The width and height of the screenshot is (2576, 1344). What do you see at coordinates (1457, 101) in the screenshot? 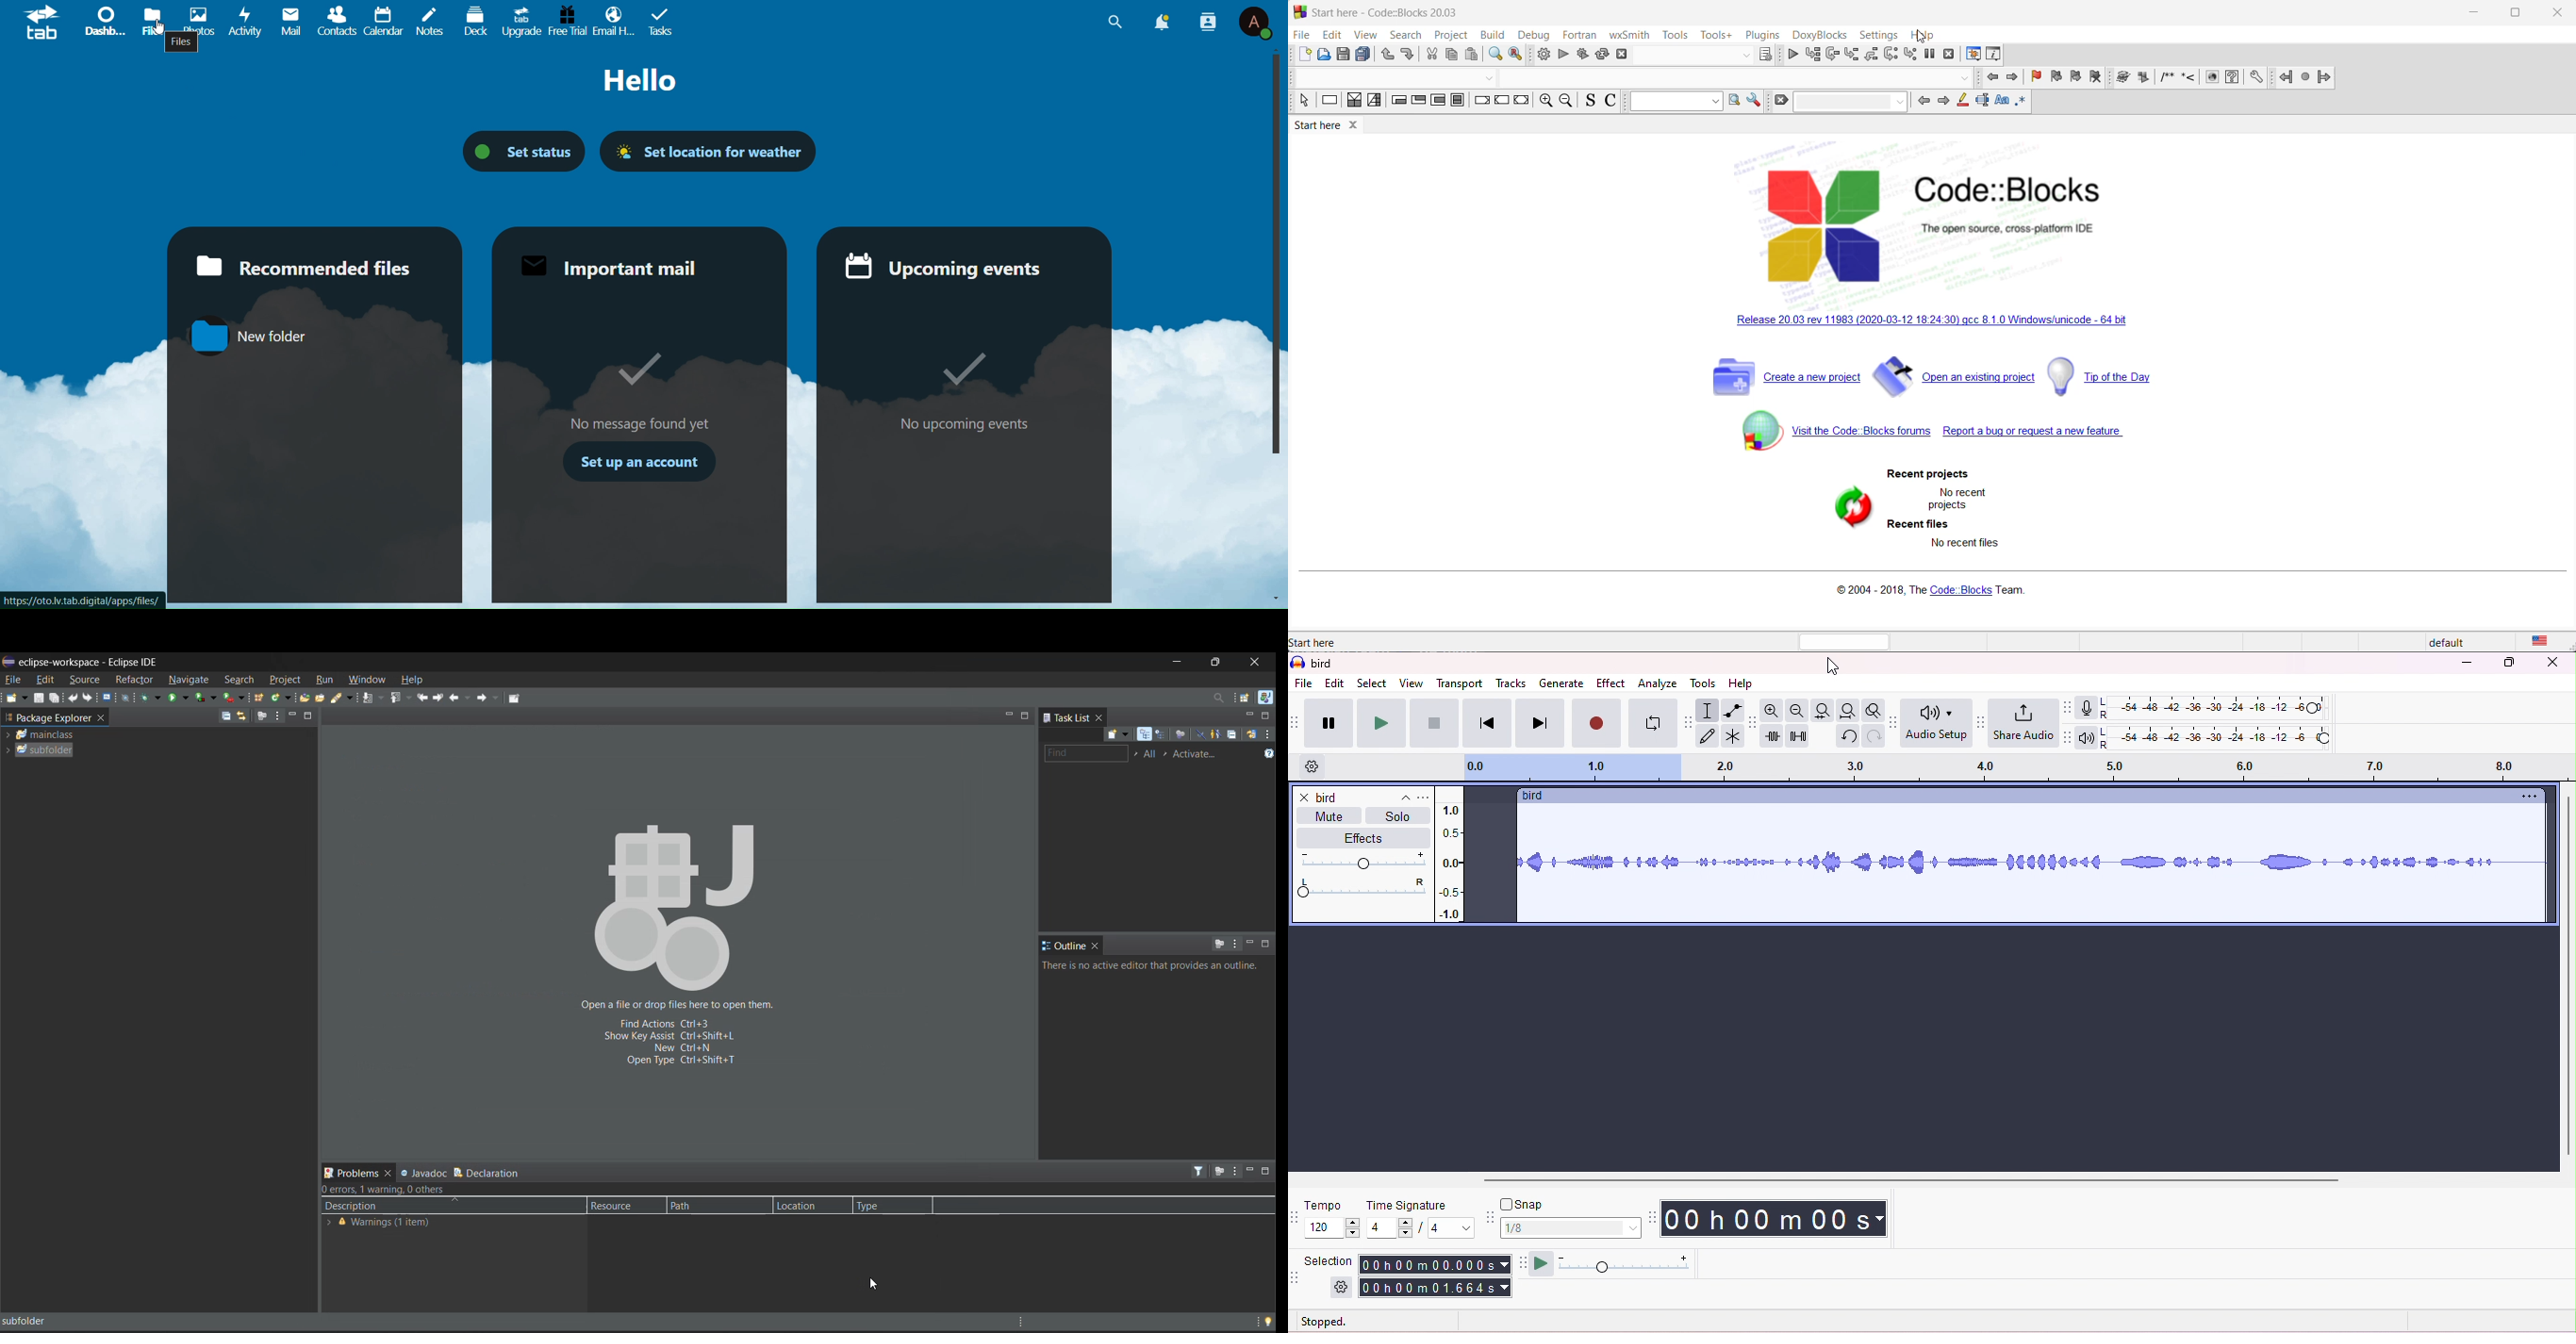
I see `block instruction` at bounding box center [1457, 101].